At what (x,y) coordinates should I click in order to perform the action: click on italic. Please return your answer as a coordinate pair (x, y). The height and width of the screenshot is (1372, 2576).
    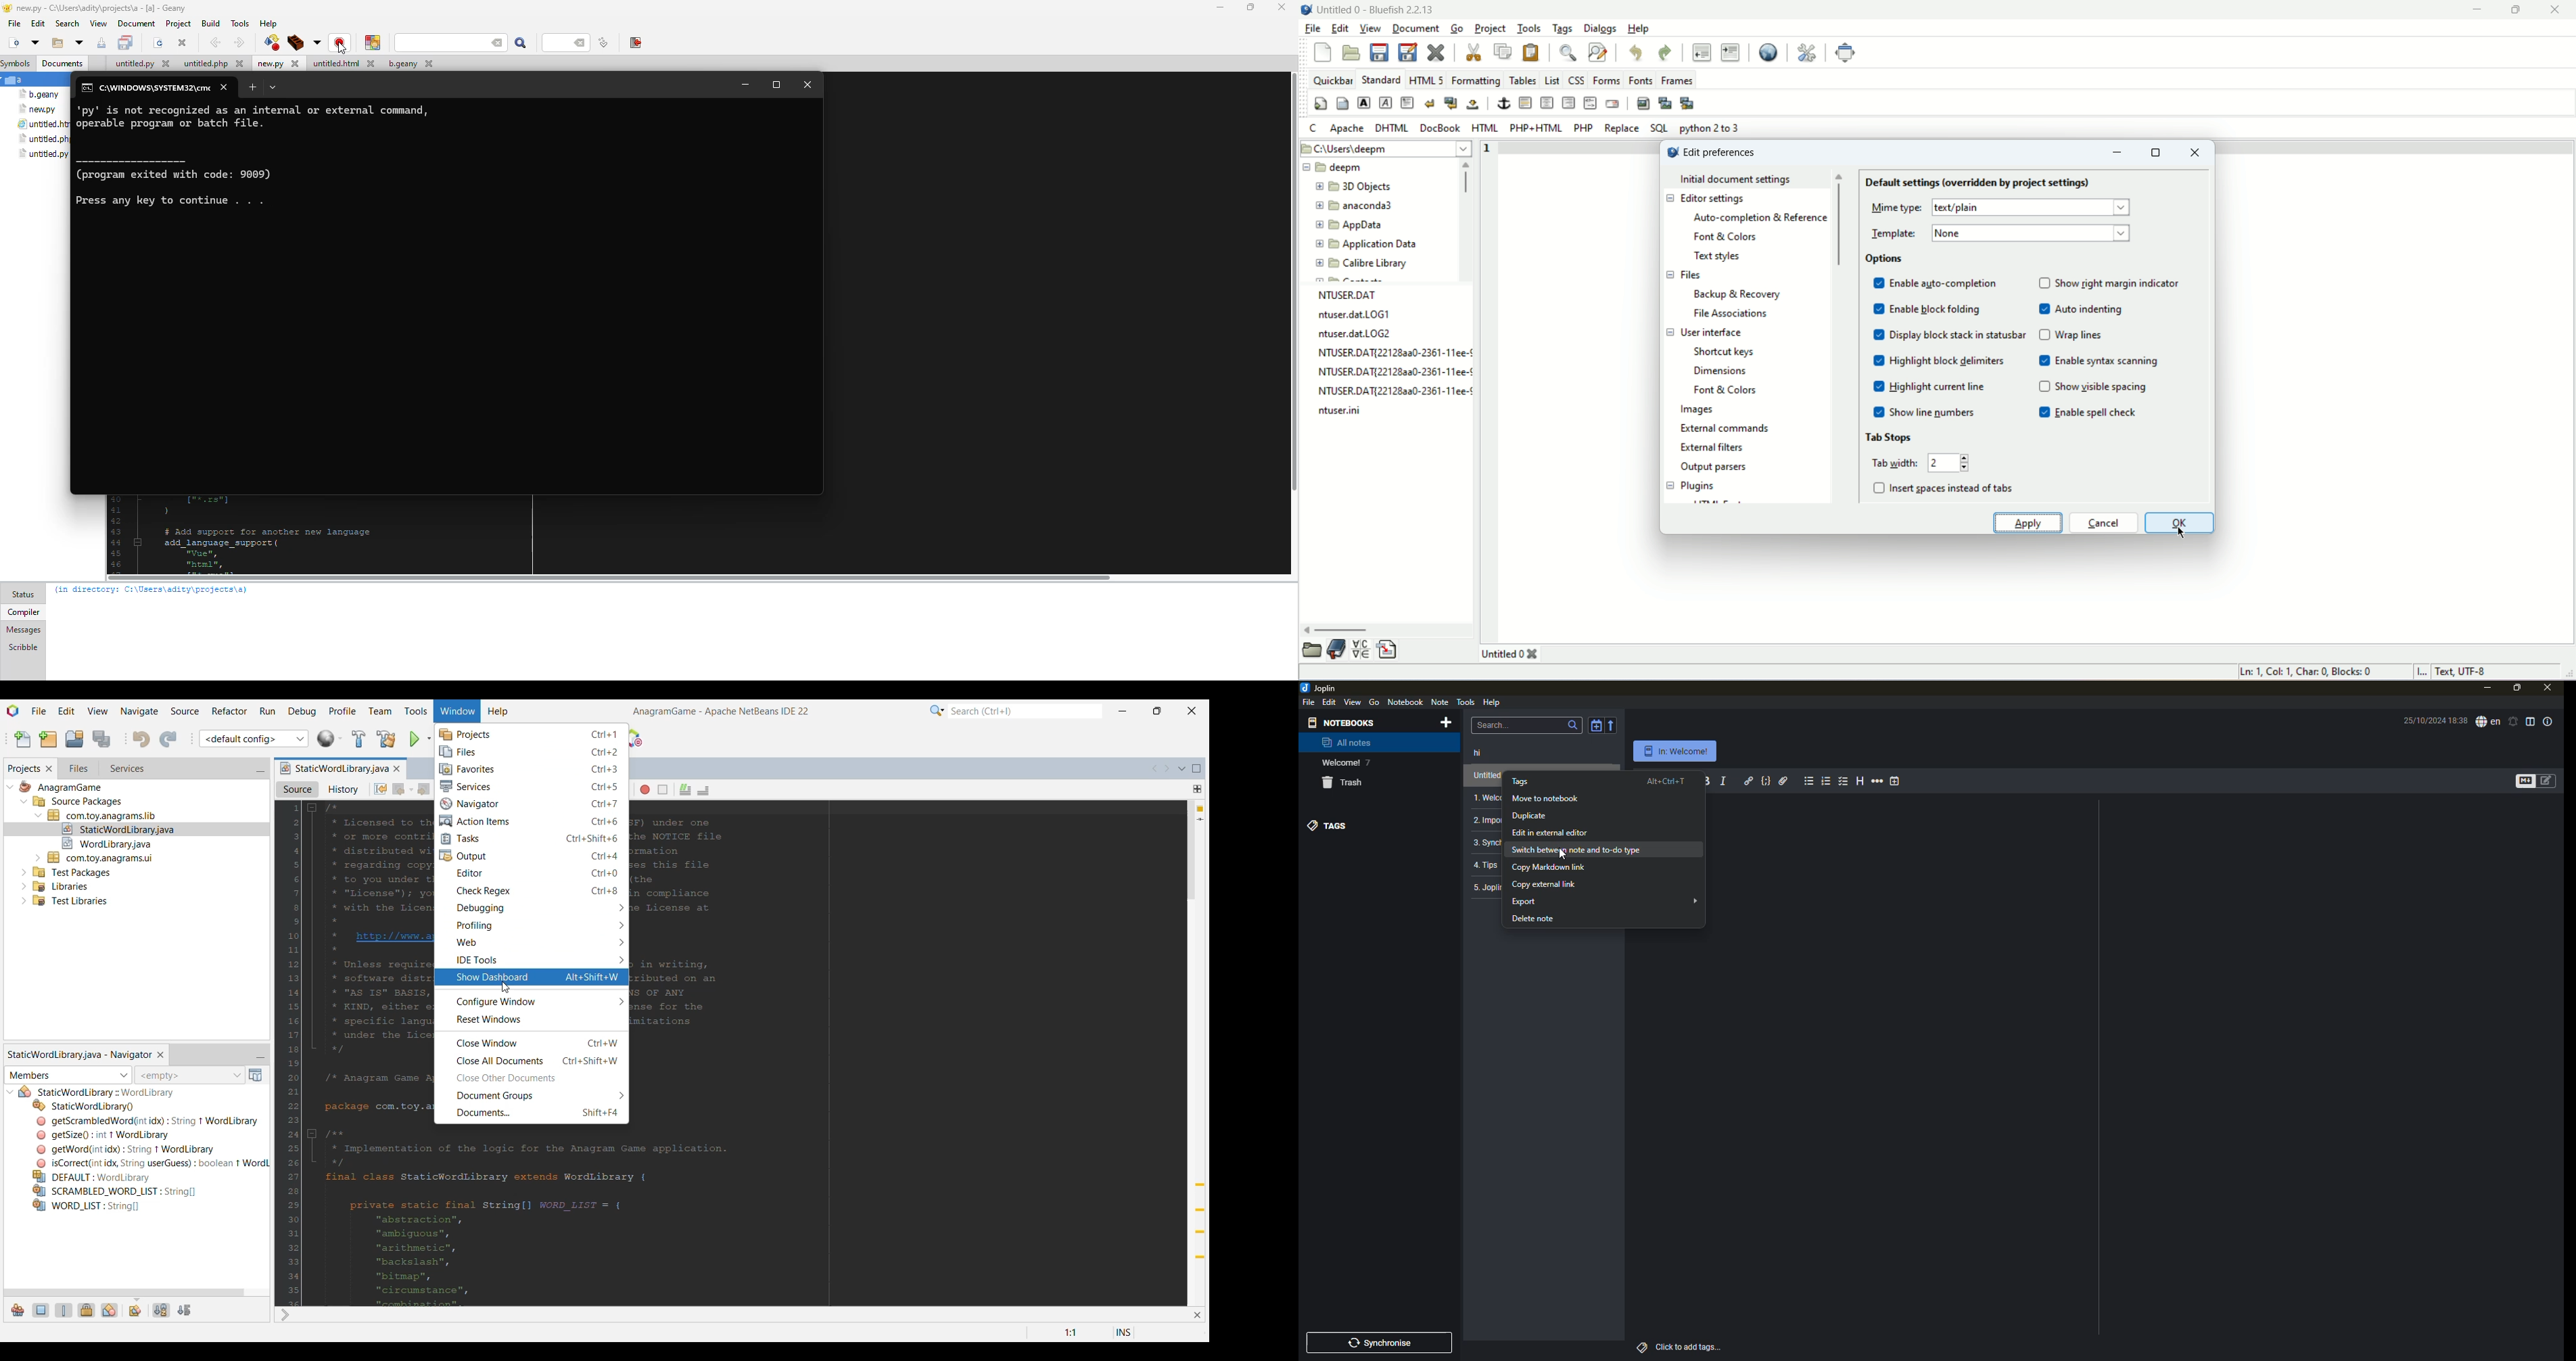
    Looking at the image, I should click on (1724, 781).